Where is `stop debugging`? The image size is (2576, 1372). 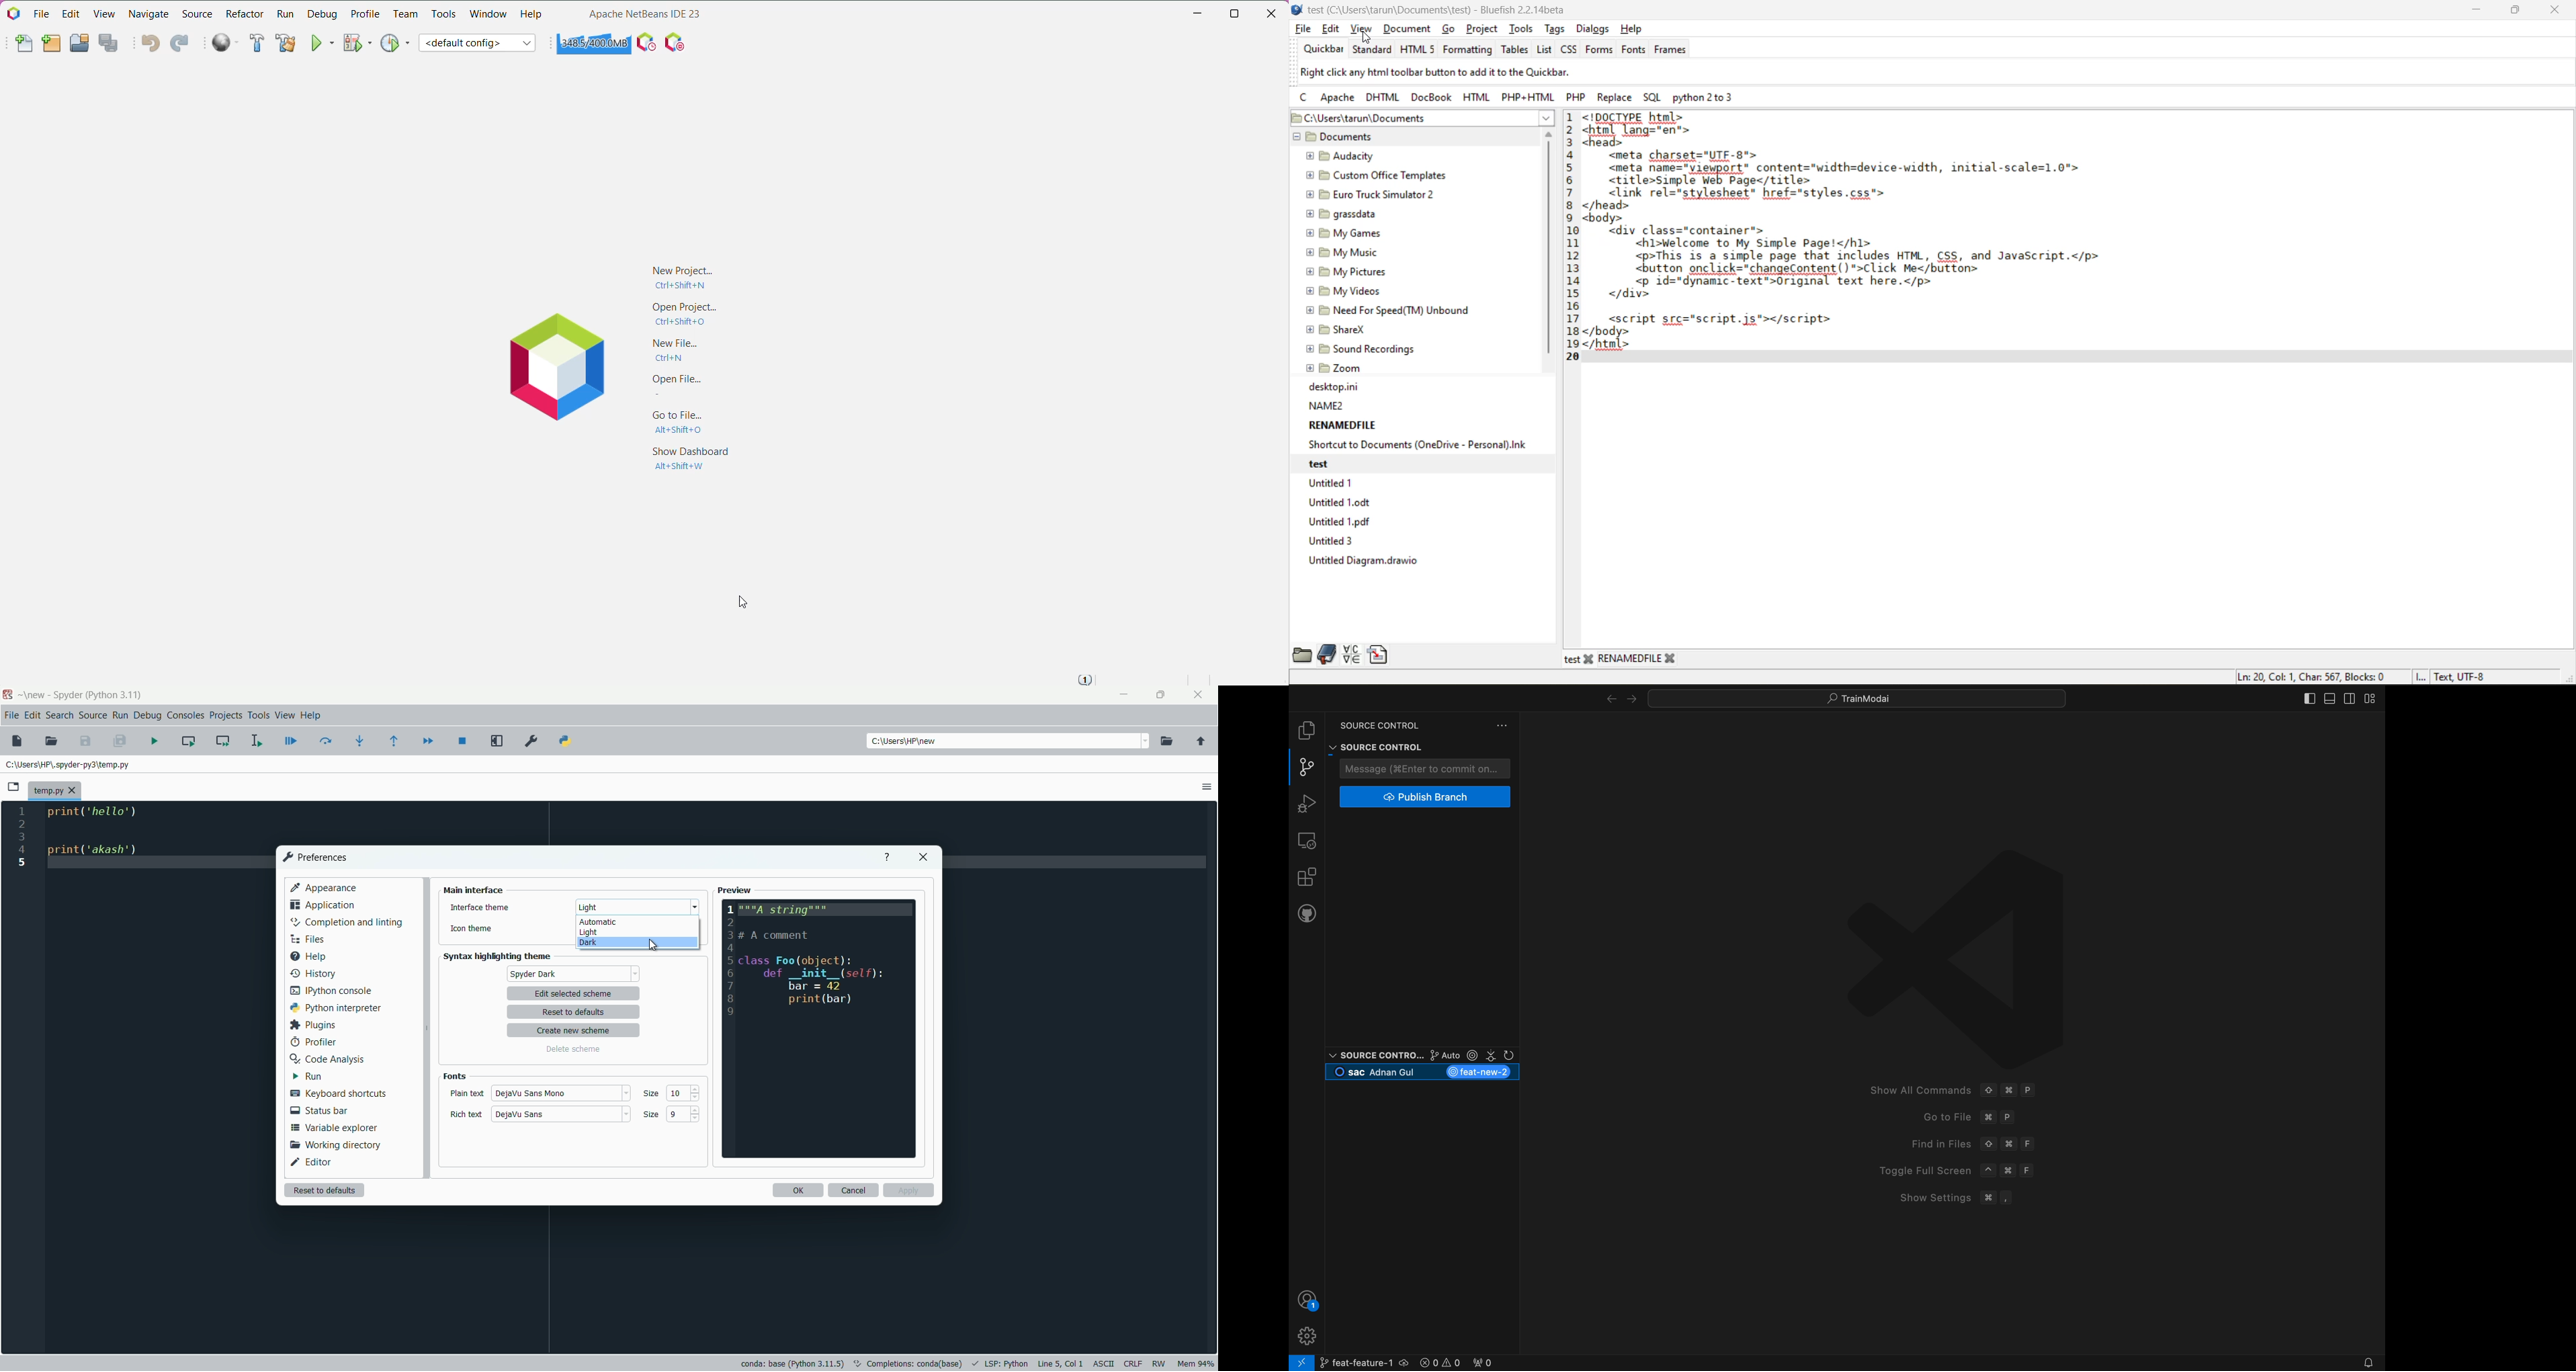
stop debugging is located at coordinates (463, 741).